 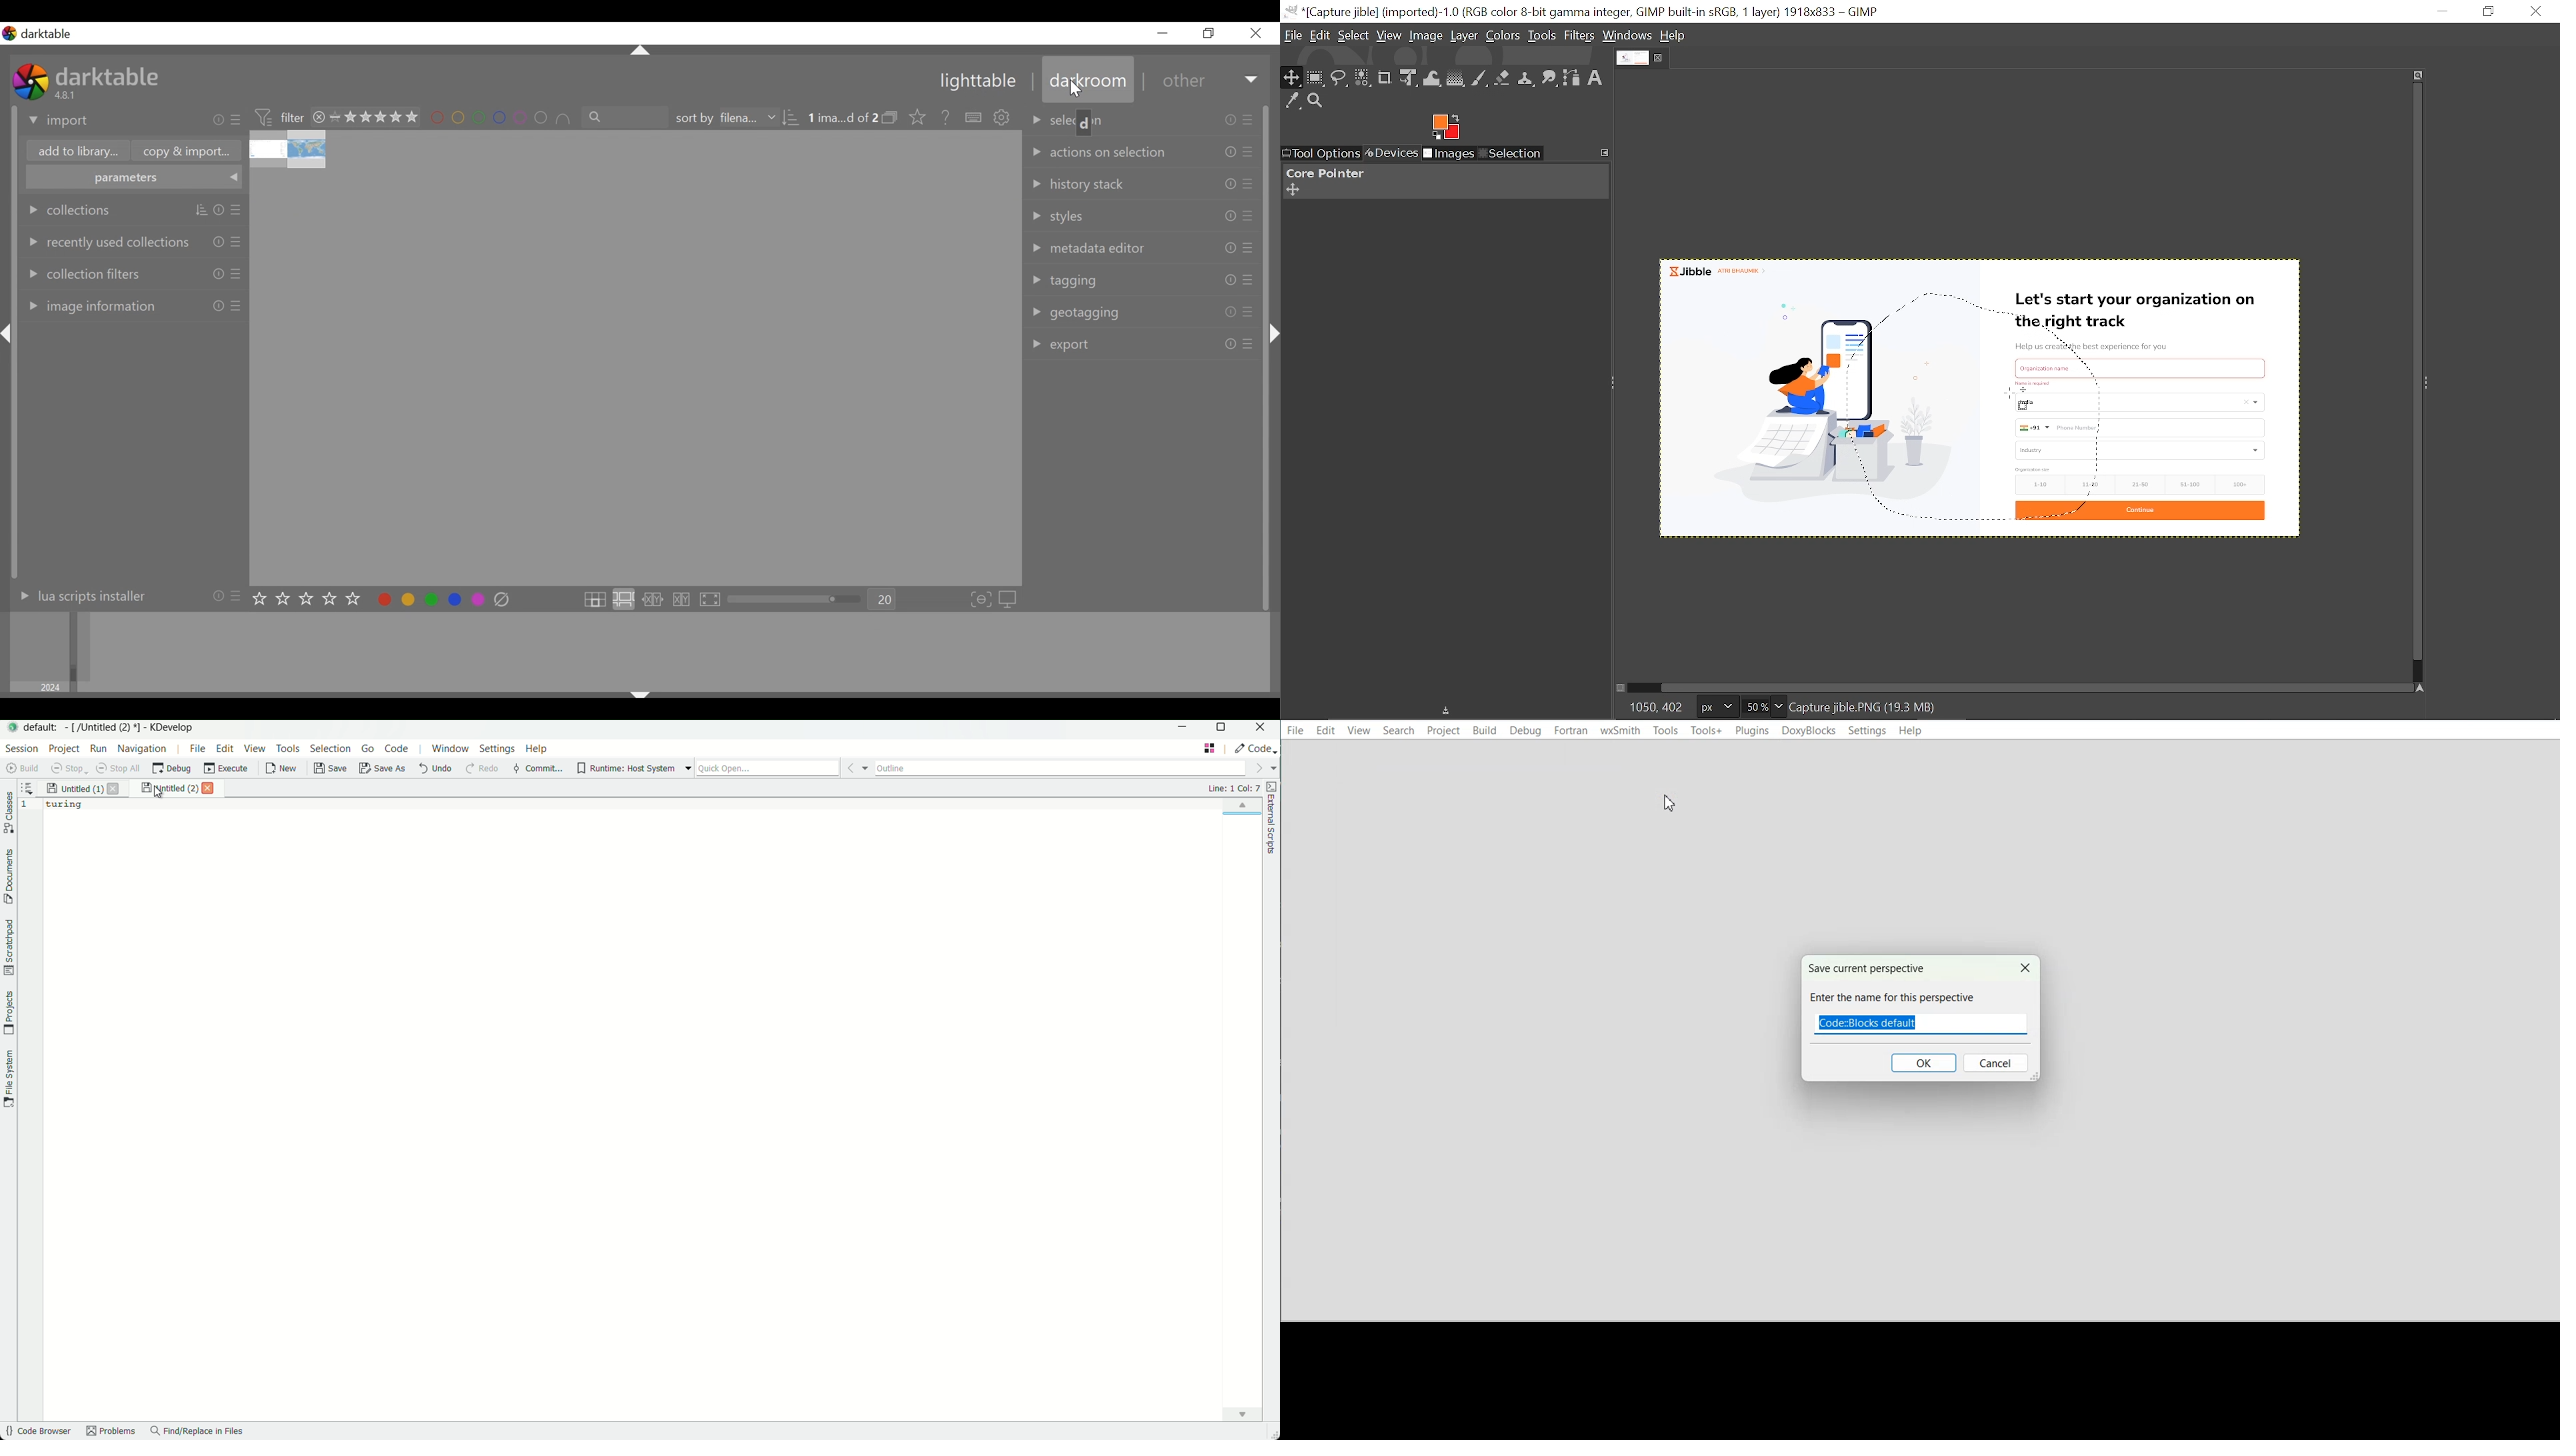 I want to click on history stack, so click(x=1105, y=184).